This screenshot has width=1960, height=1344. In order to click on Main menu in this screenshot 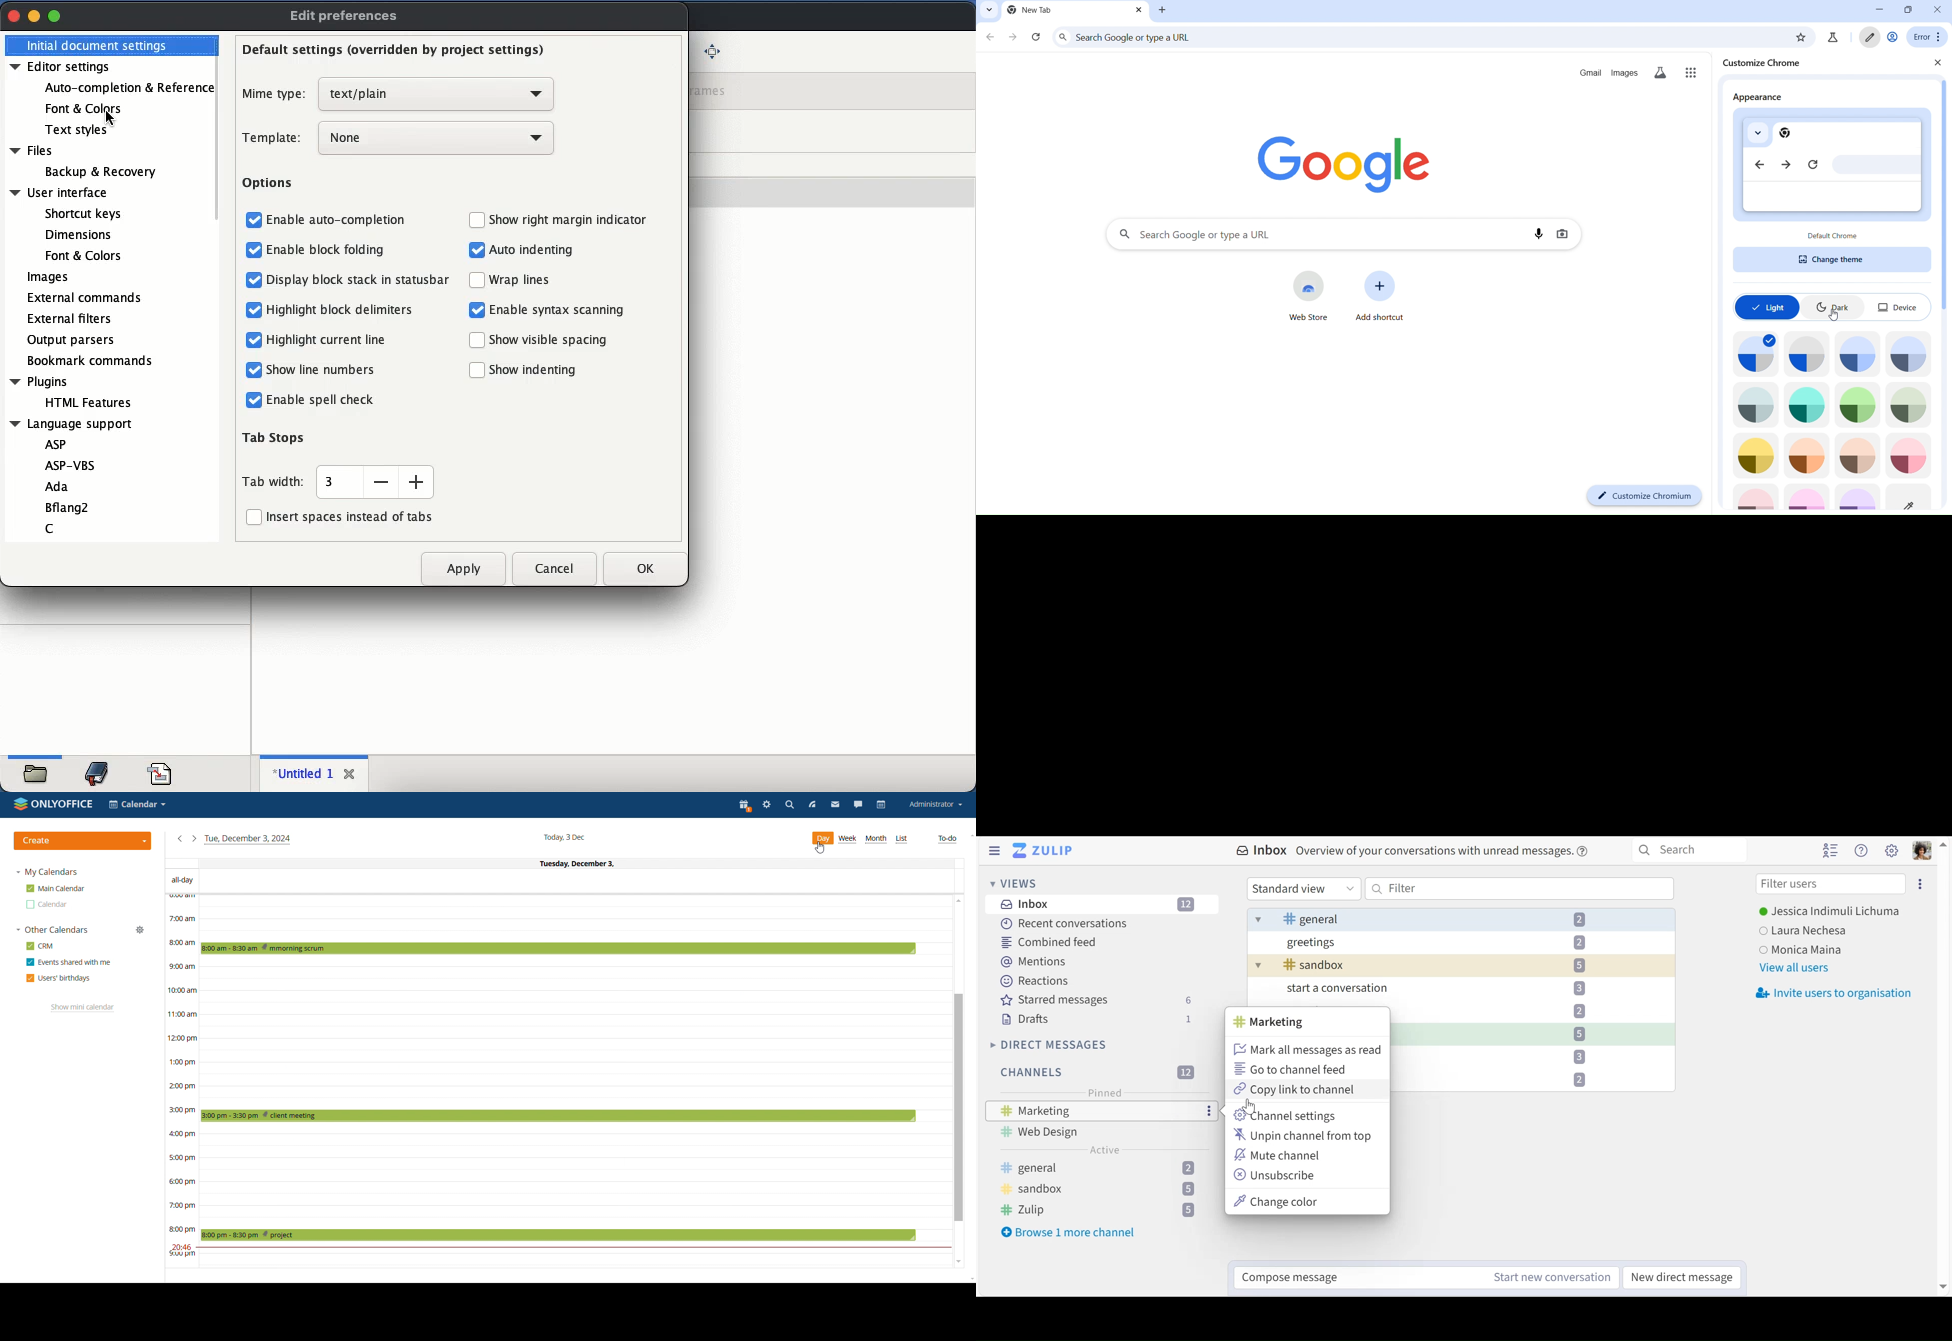, I will do `click(1892, 849)`.